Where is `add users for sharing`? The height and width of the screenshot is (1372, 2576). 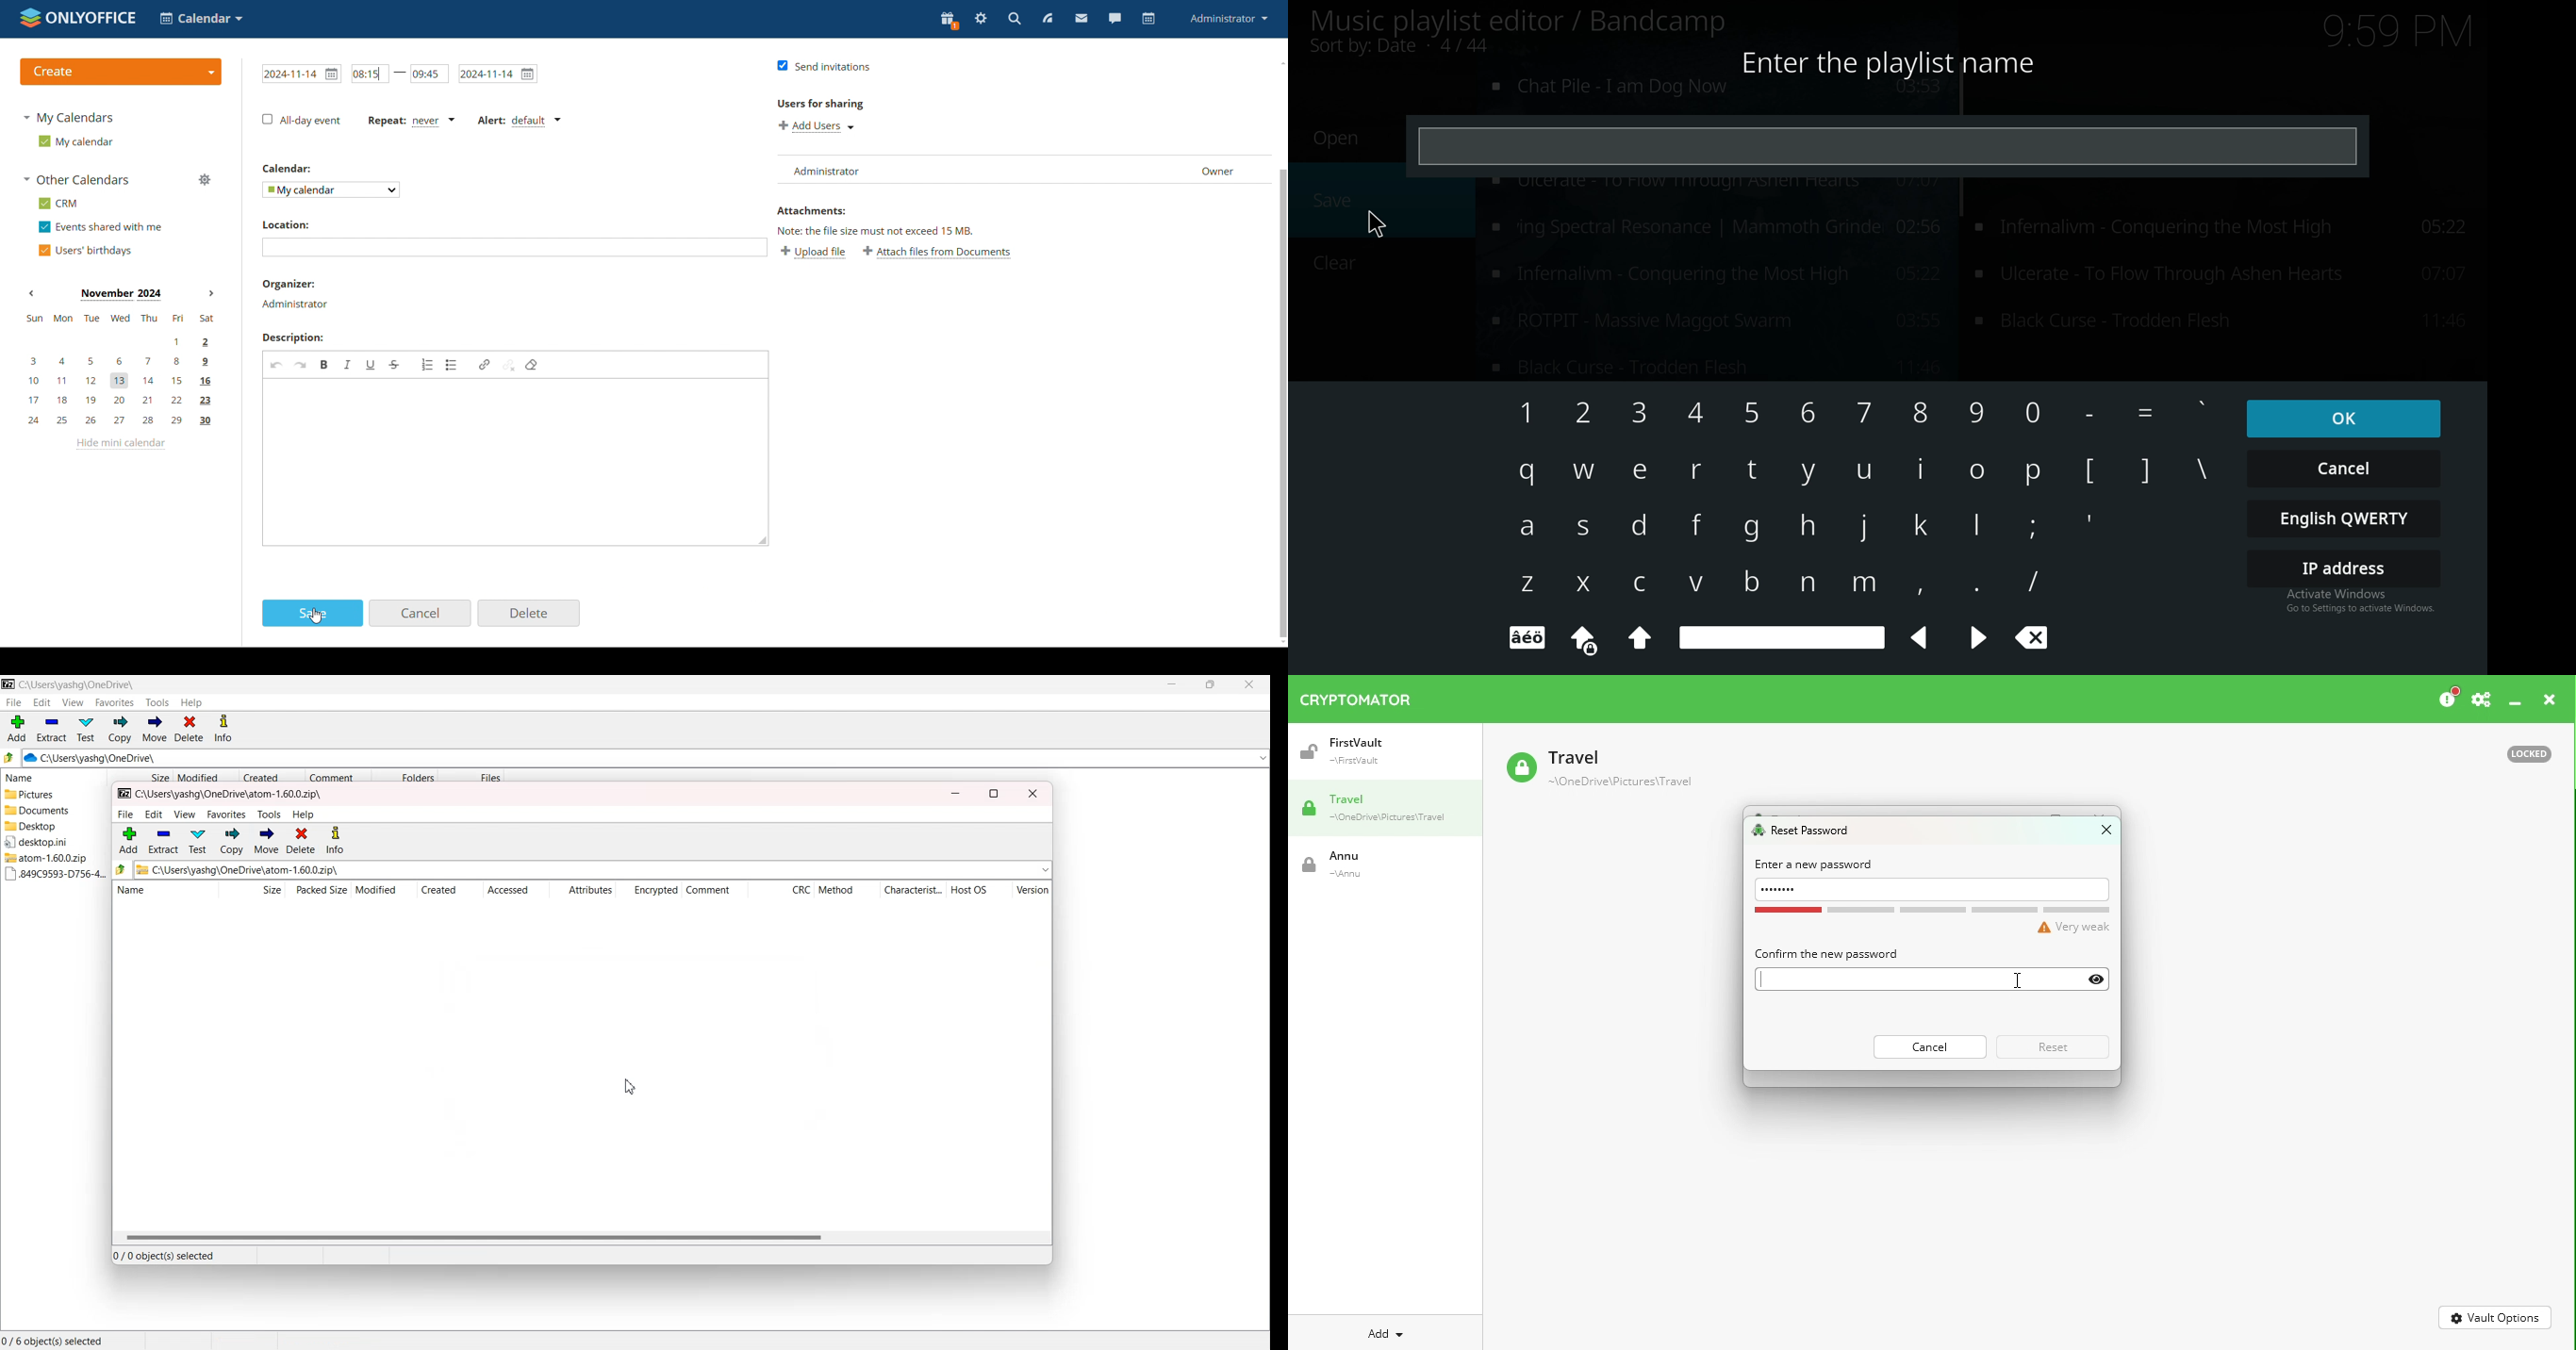
add users for sharing is located at coordinates (815, 125).